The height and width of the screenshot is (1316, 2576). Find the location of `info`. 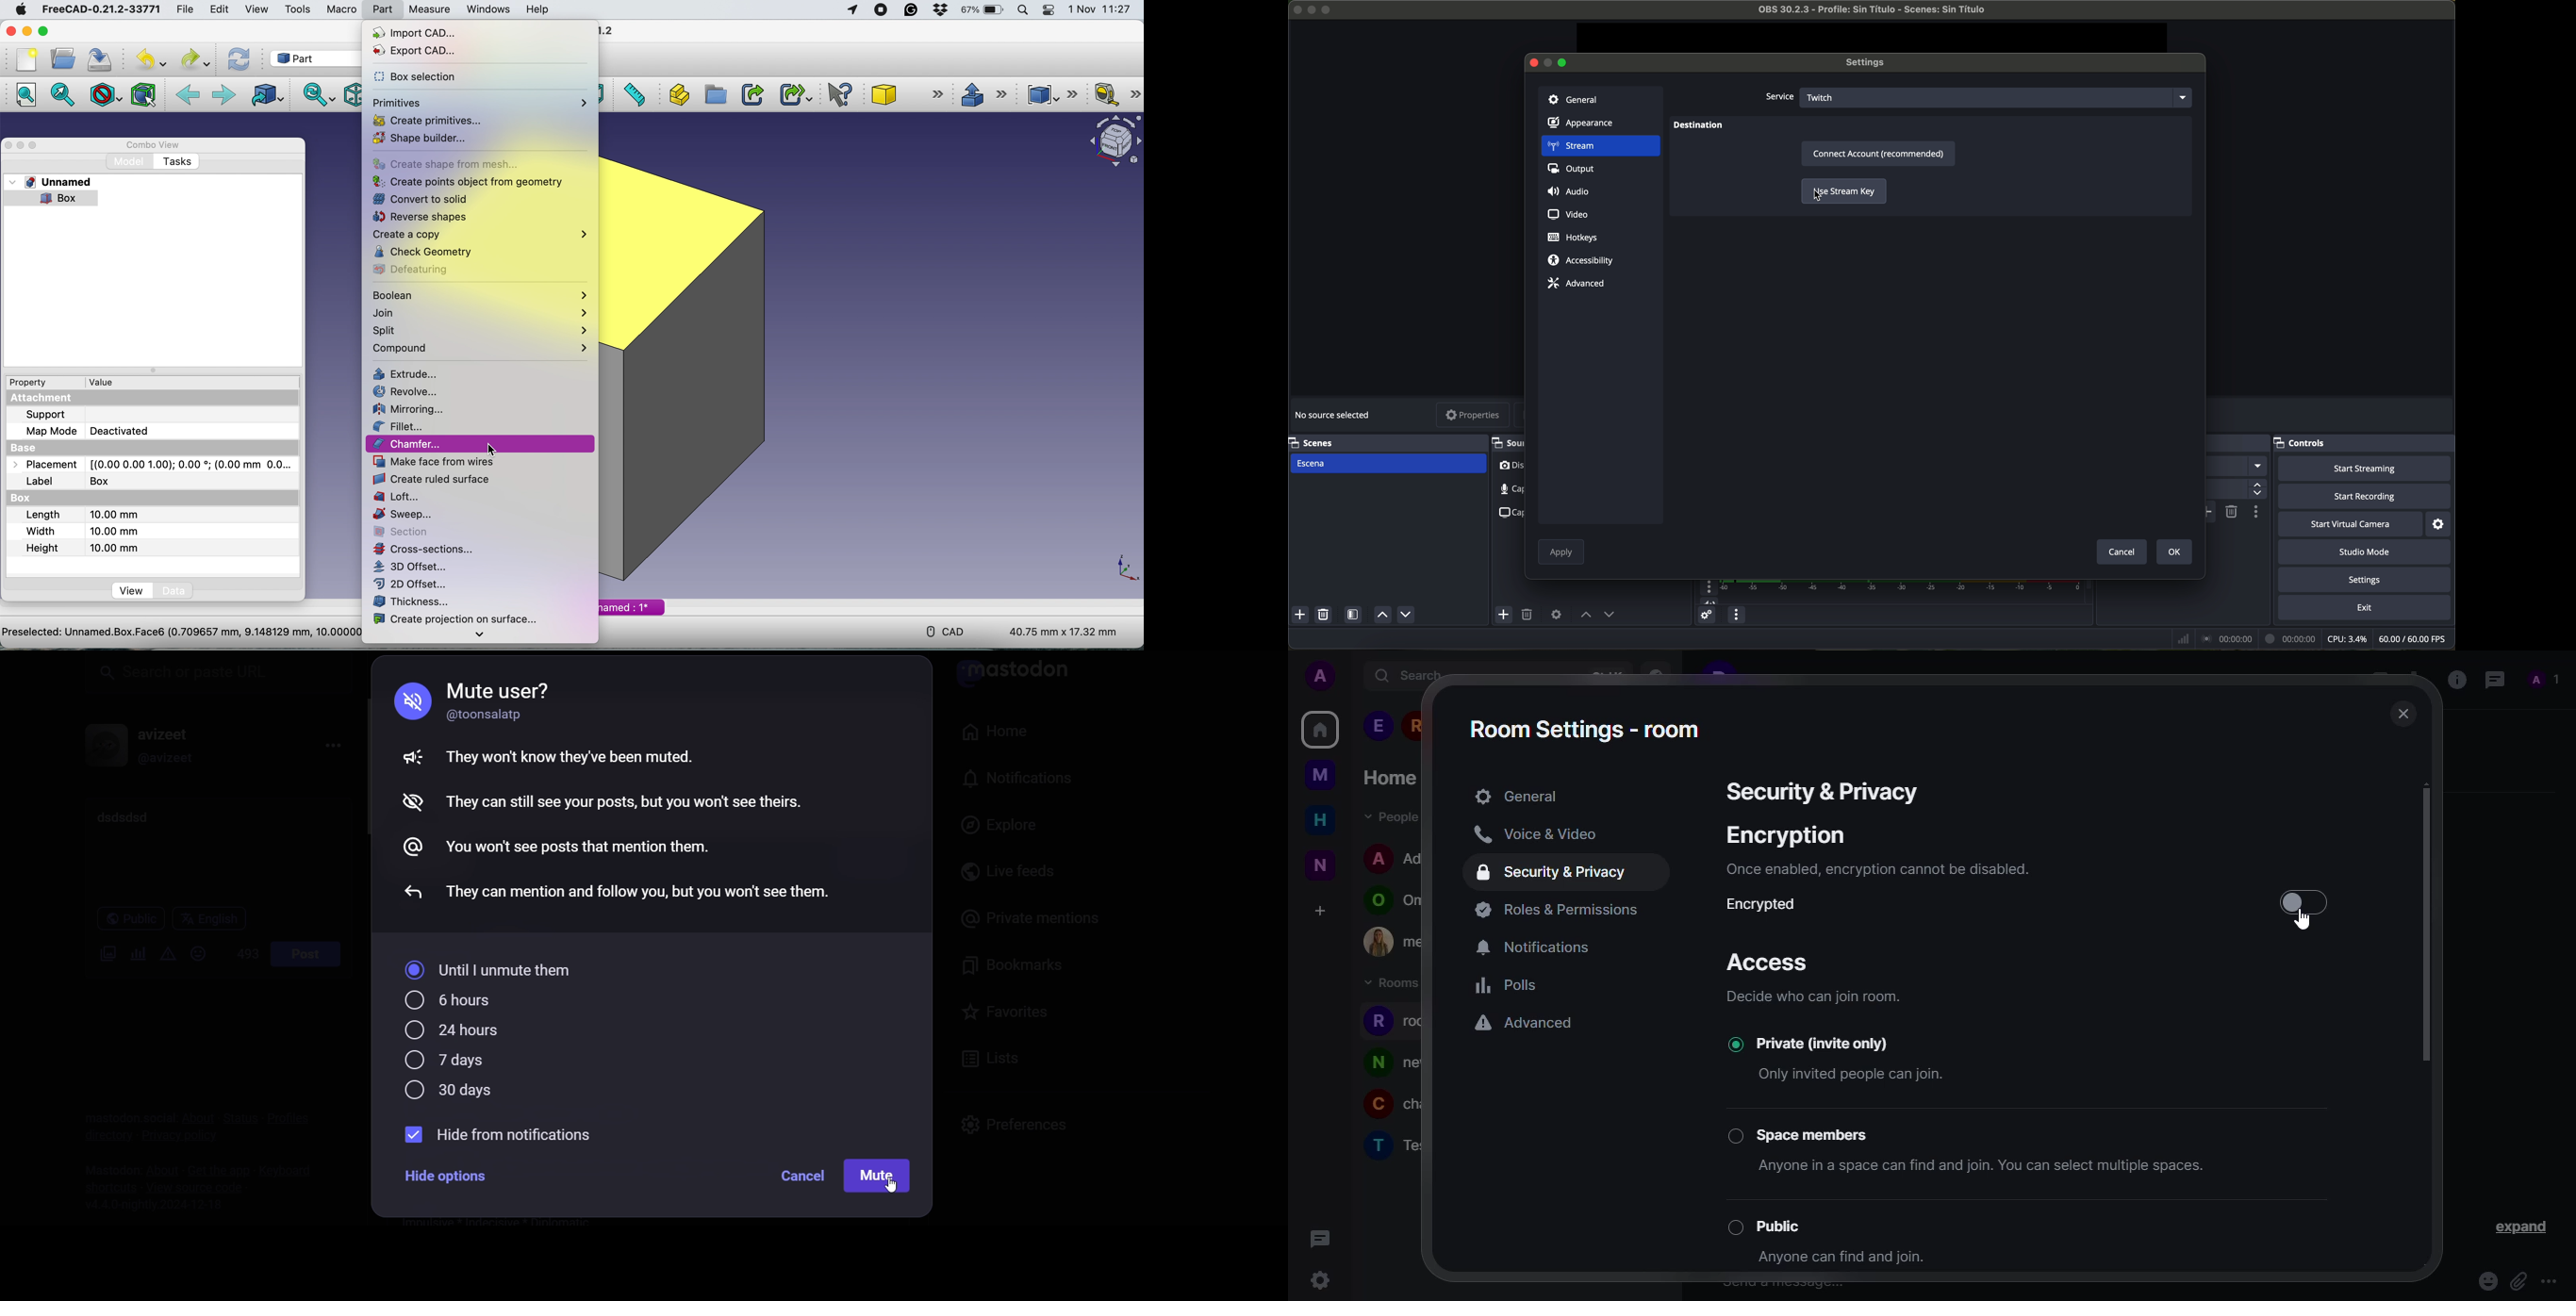

info is located at coordinates (2453, 679).